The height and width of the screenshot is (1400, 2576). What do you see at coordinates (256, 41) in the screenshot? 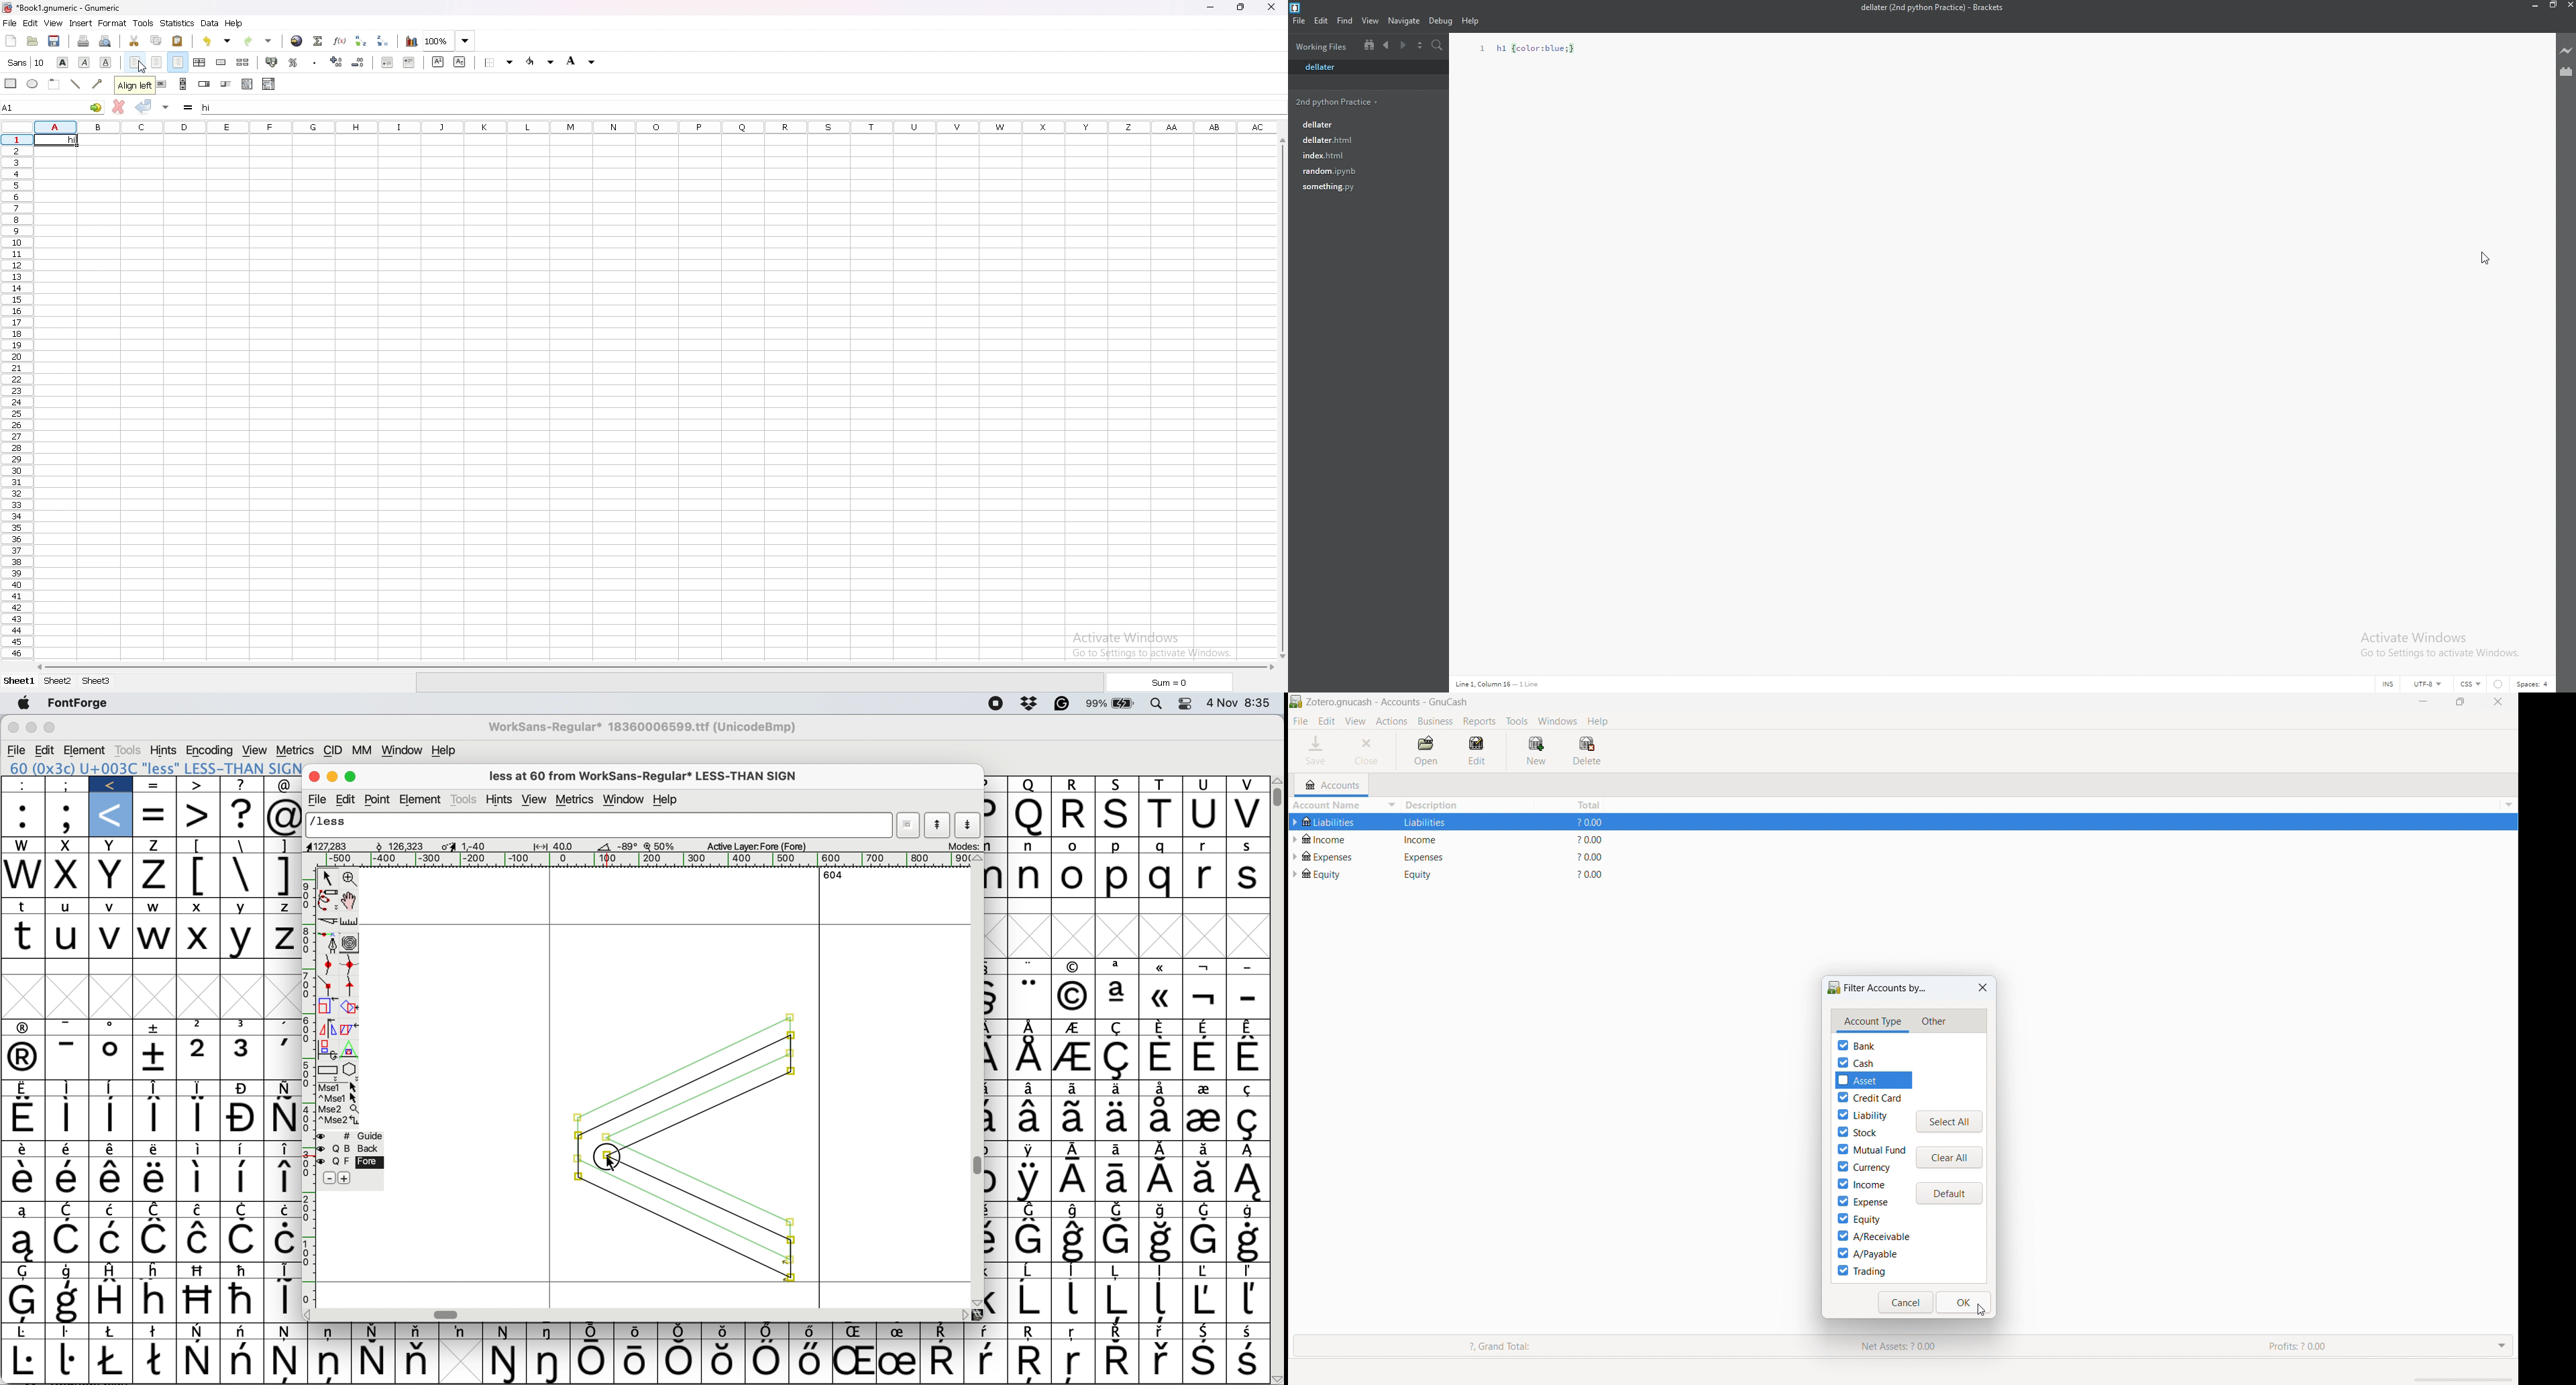
I see `redo` at bounding box center [256, 41].